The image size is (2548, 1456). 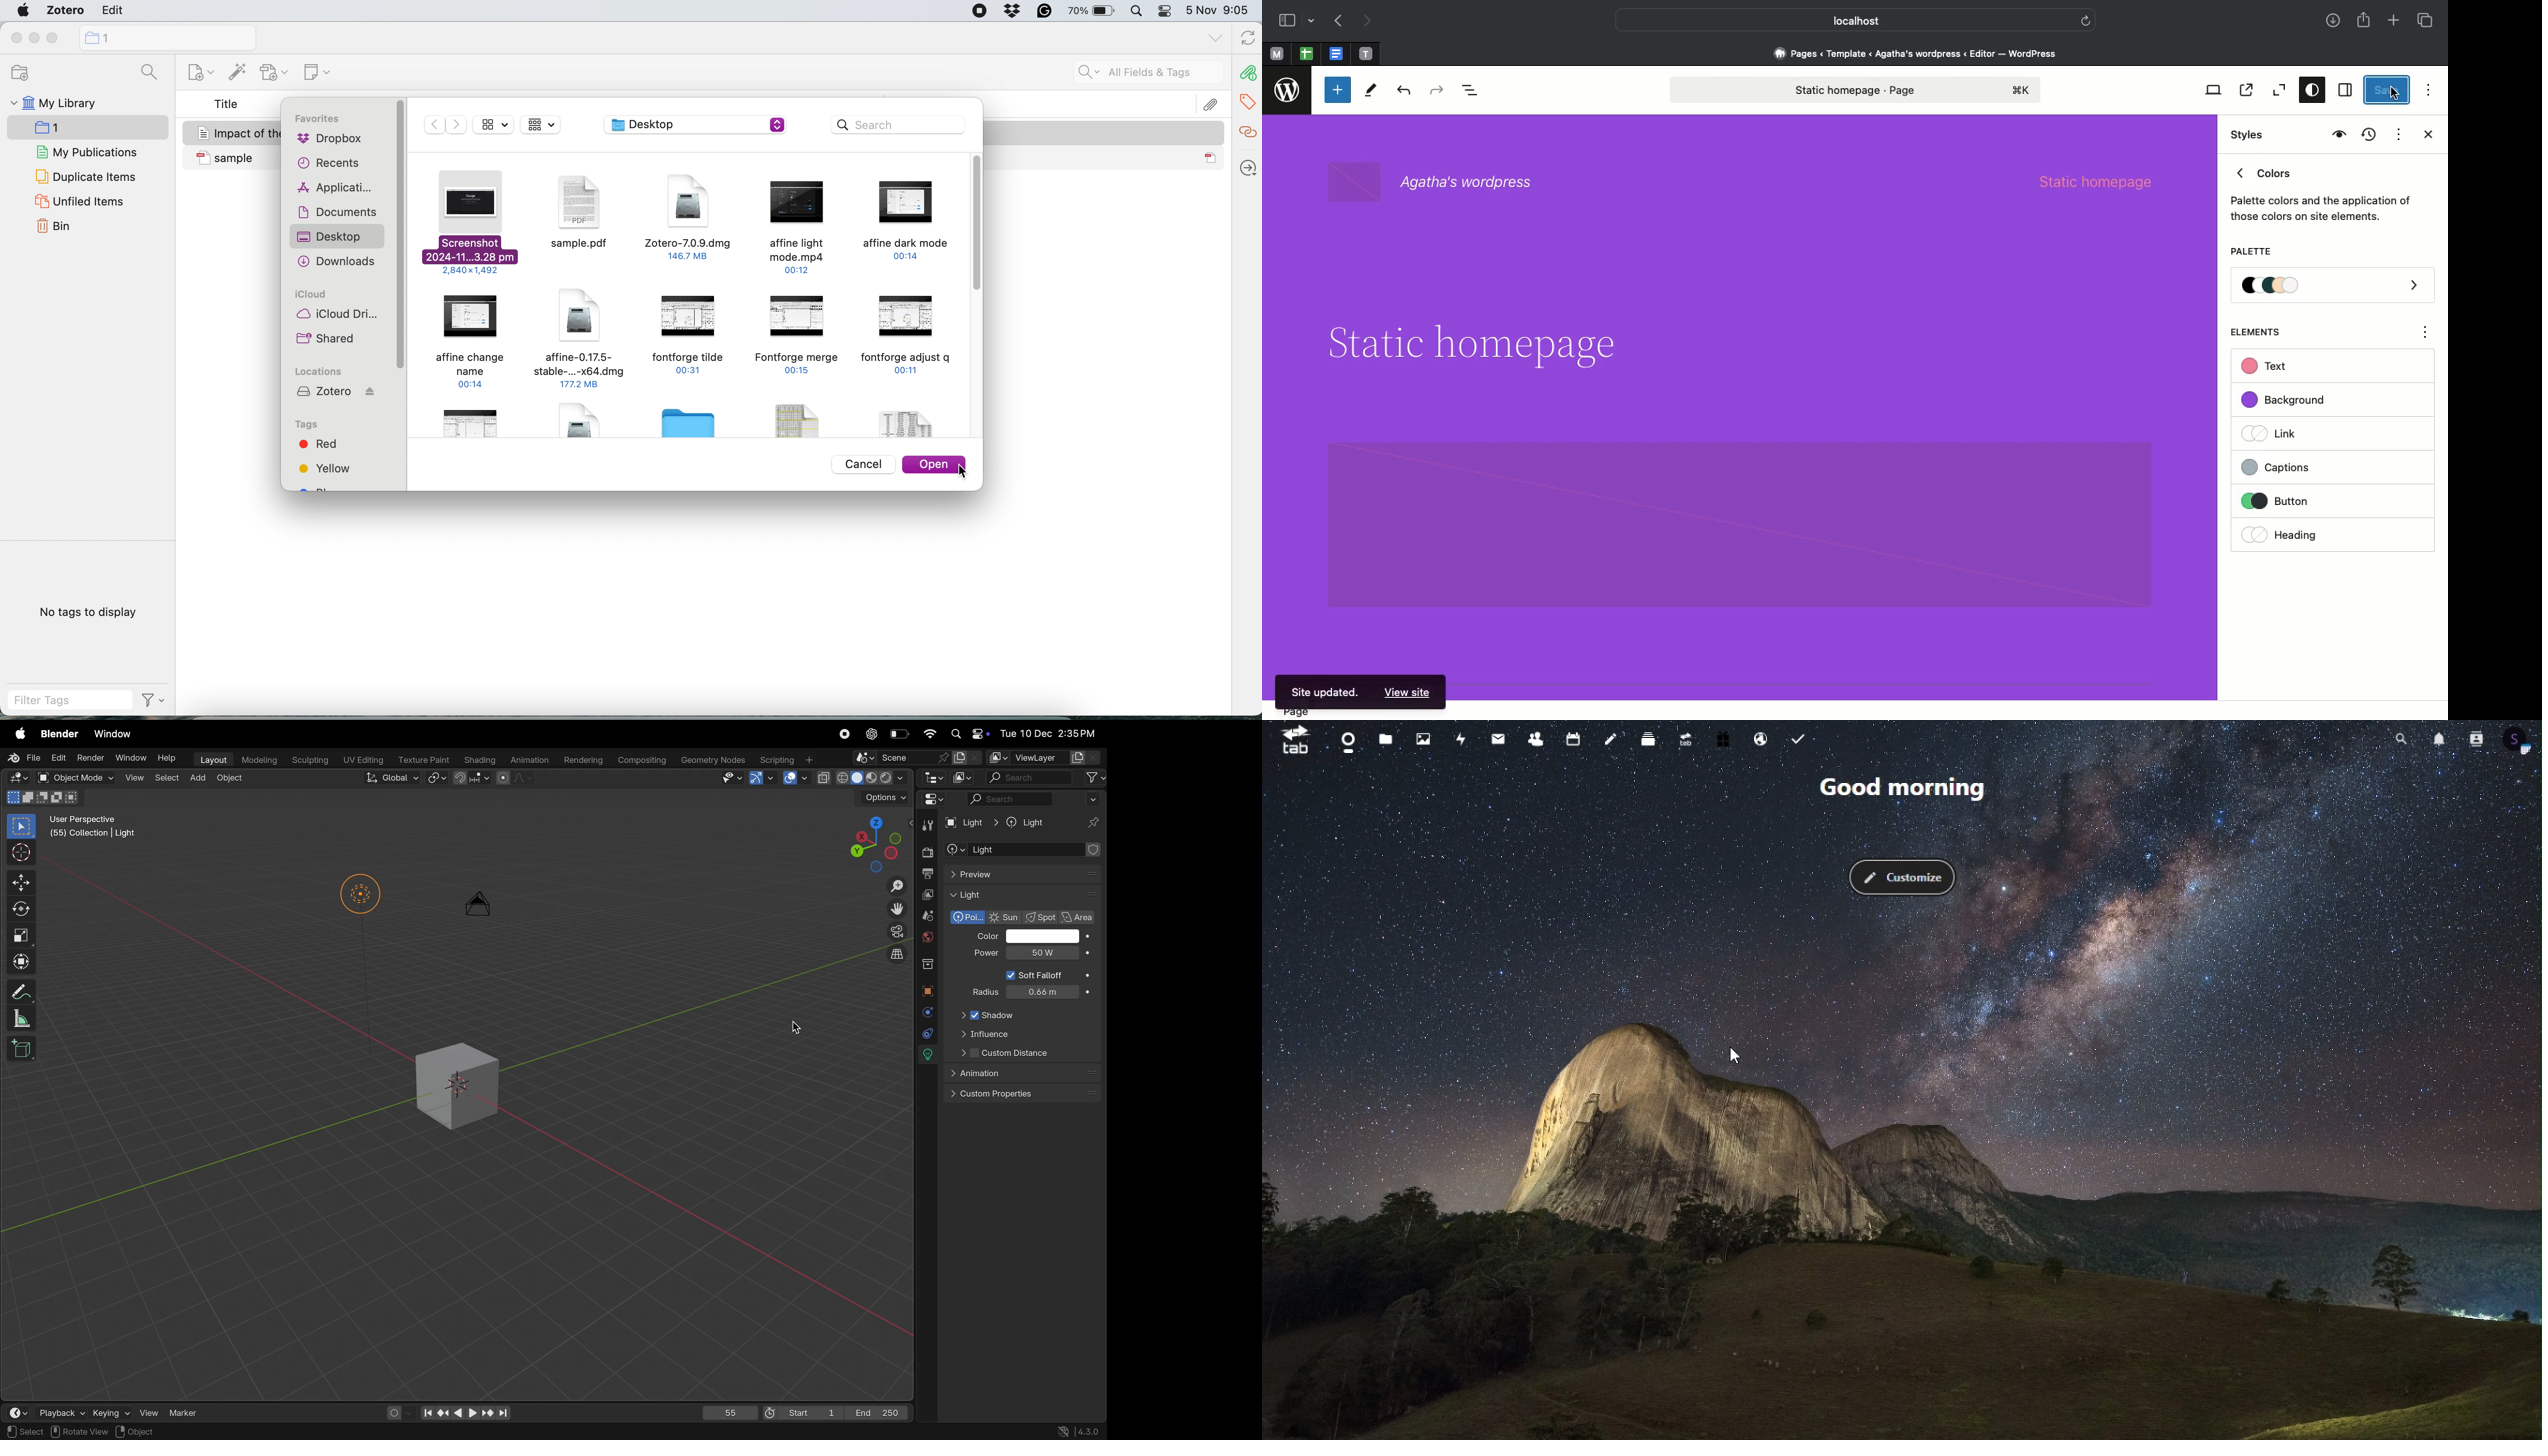 I want to click on title, so click(x=227, y=105).